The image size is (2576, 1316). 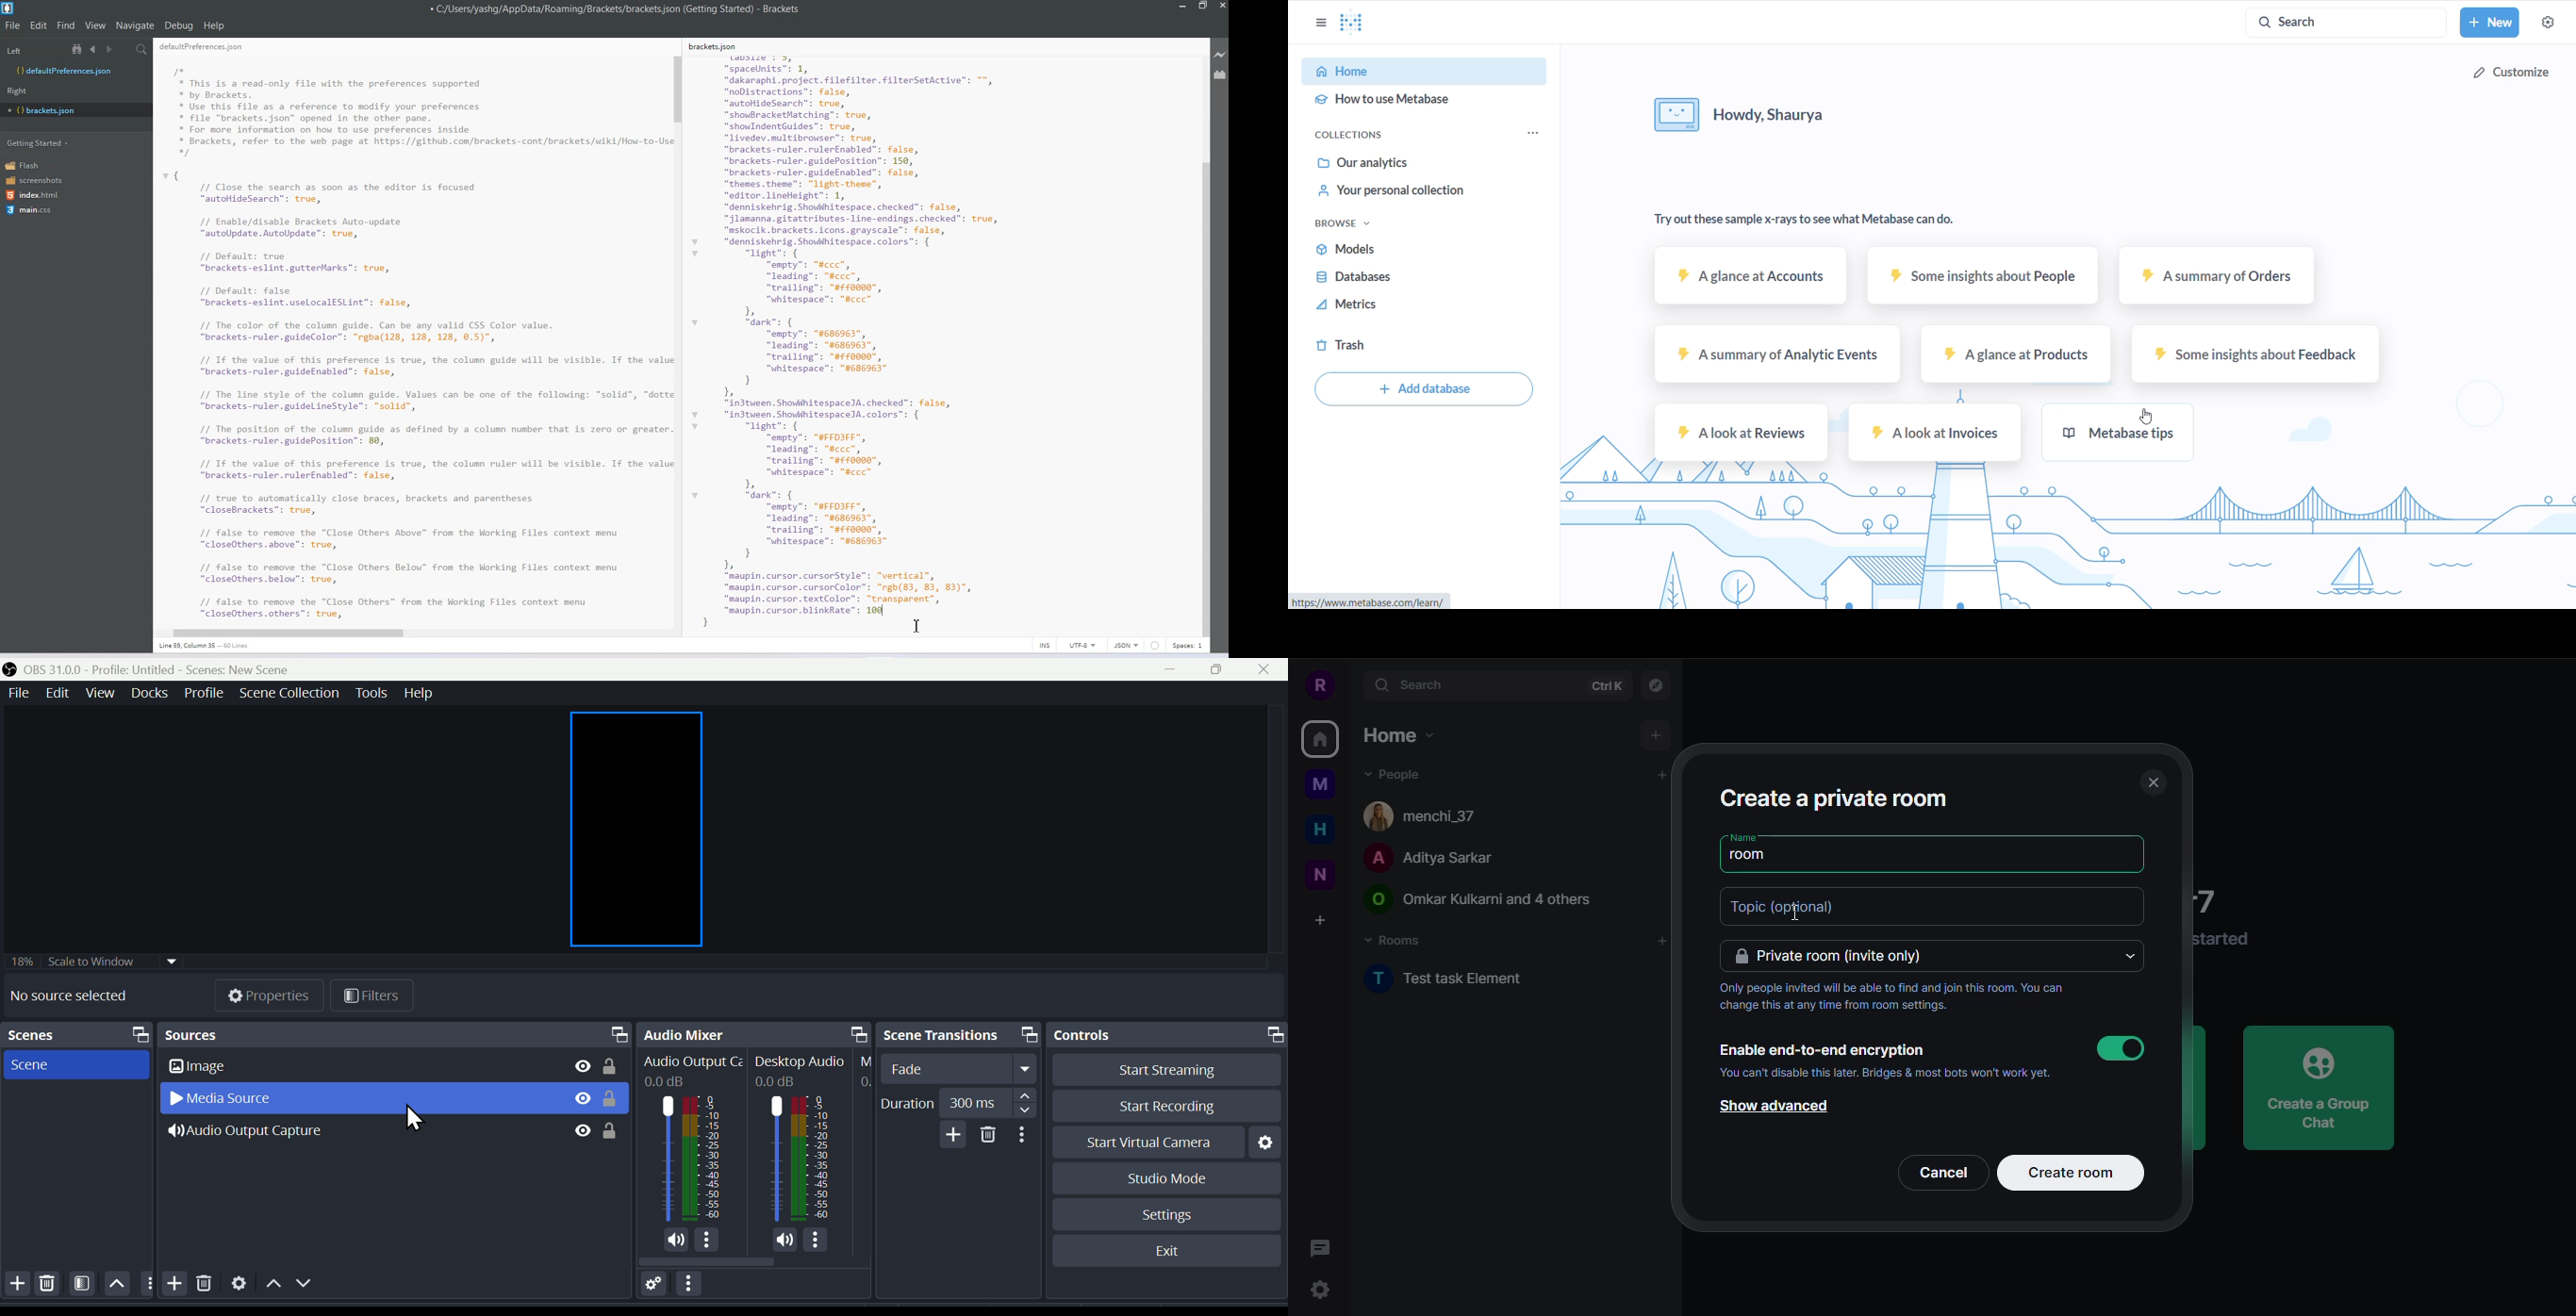 What do you see at coordinates (1770, 1108) in the screenshot?
I see `show advanced` at bounding box center [1770, 1108].